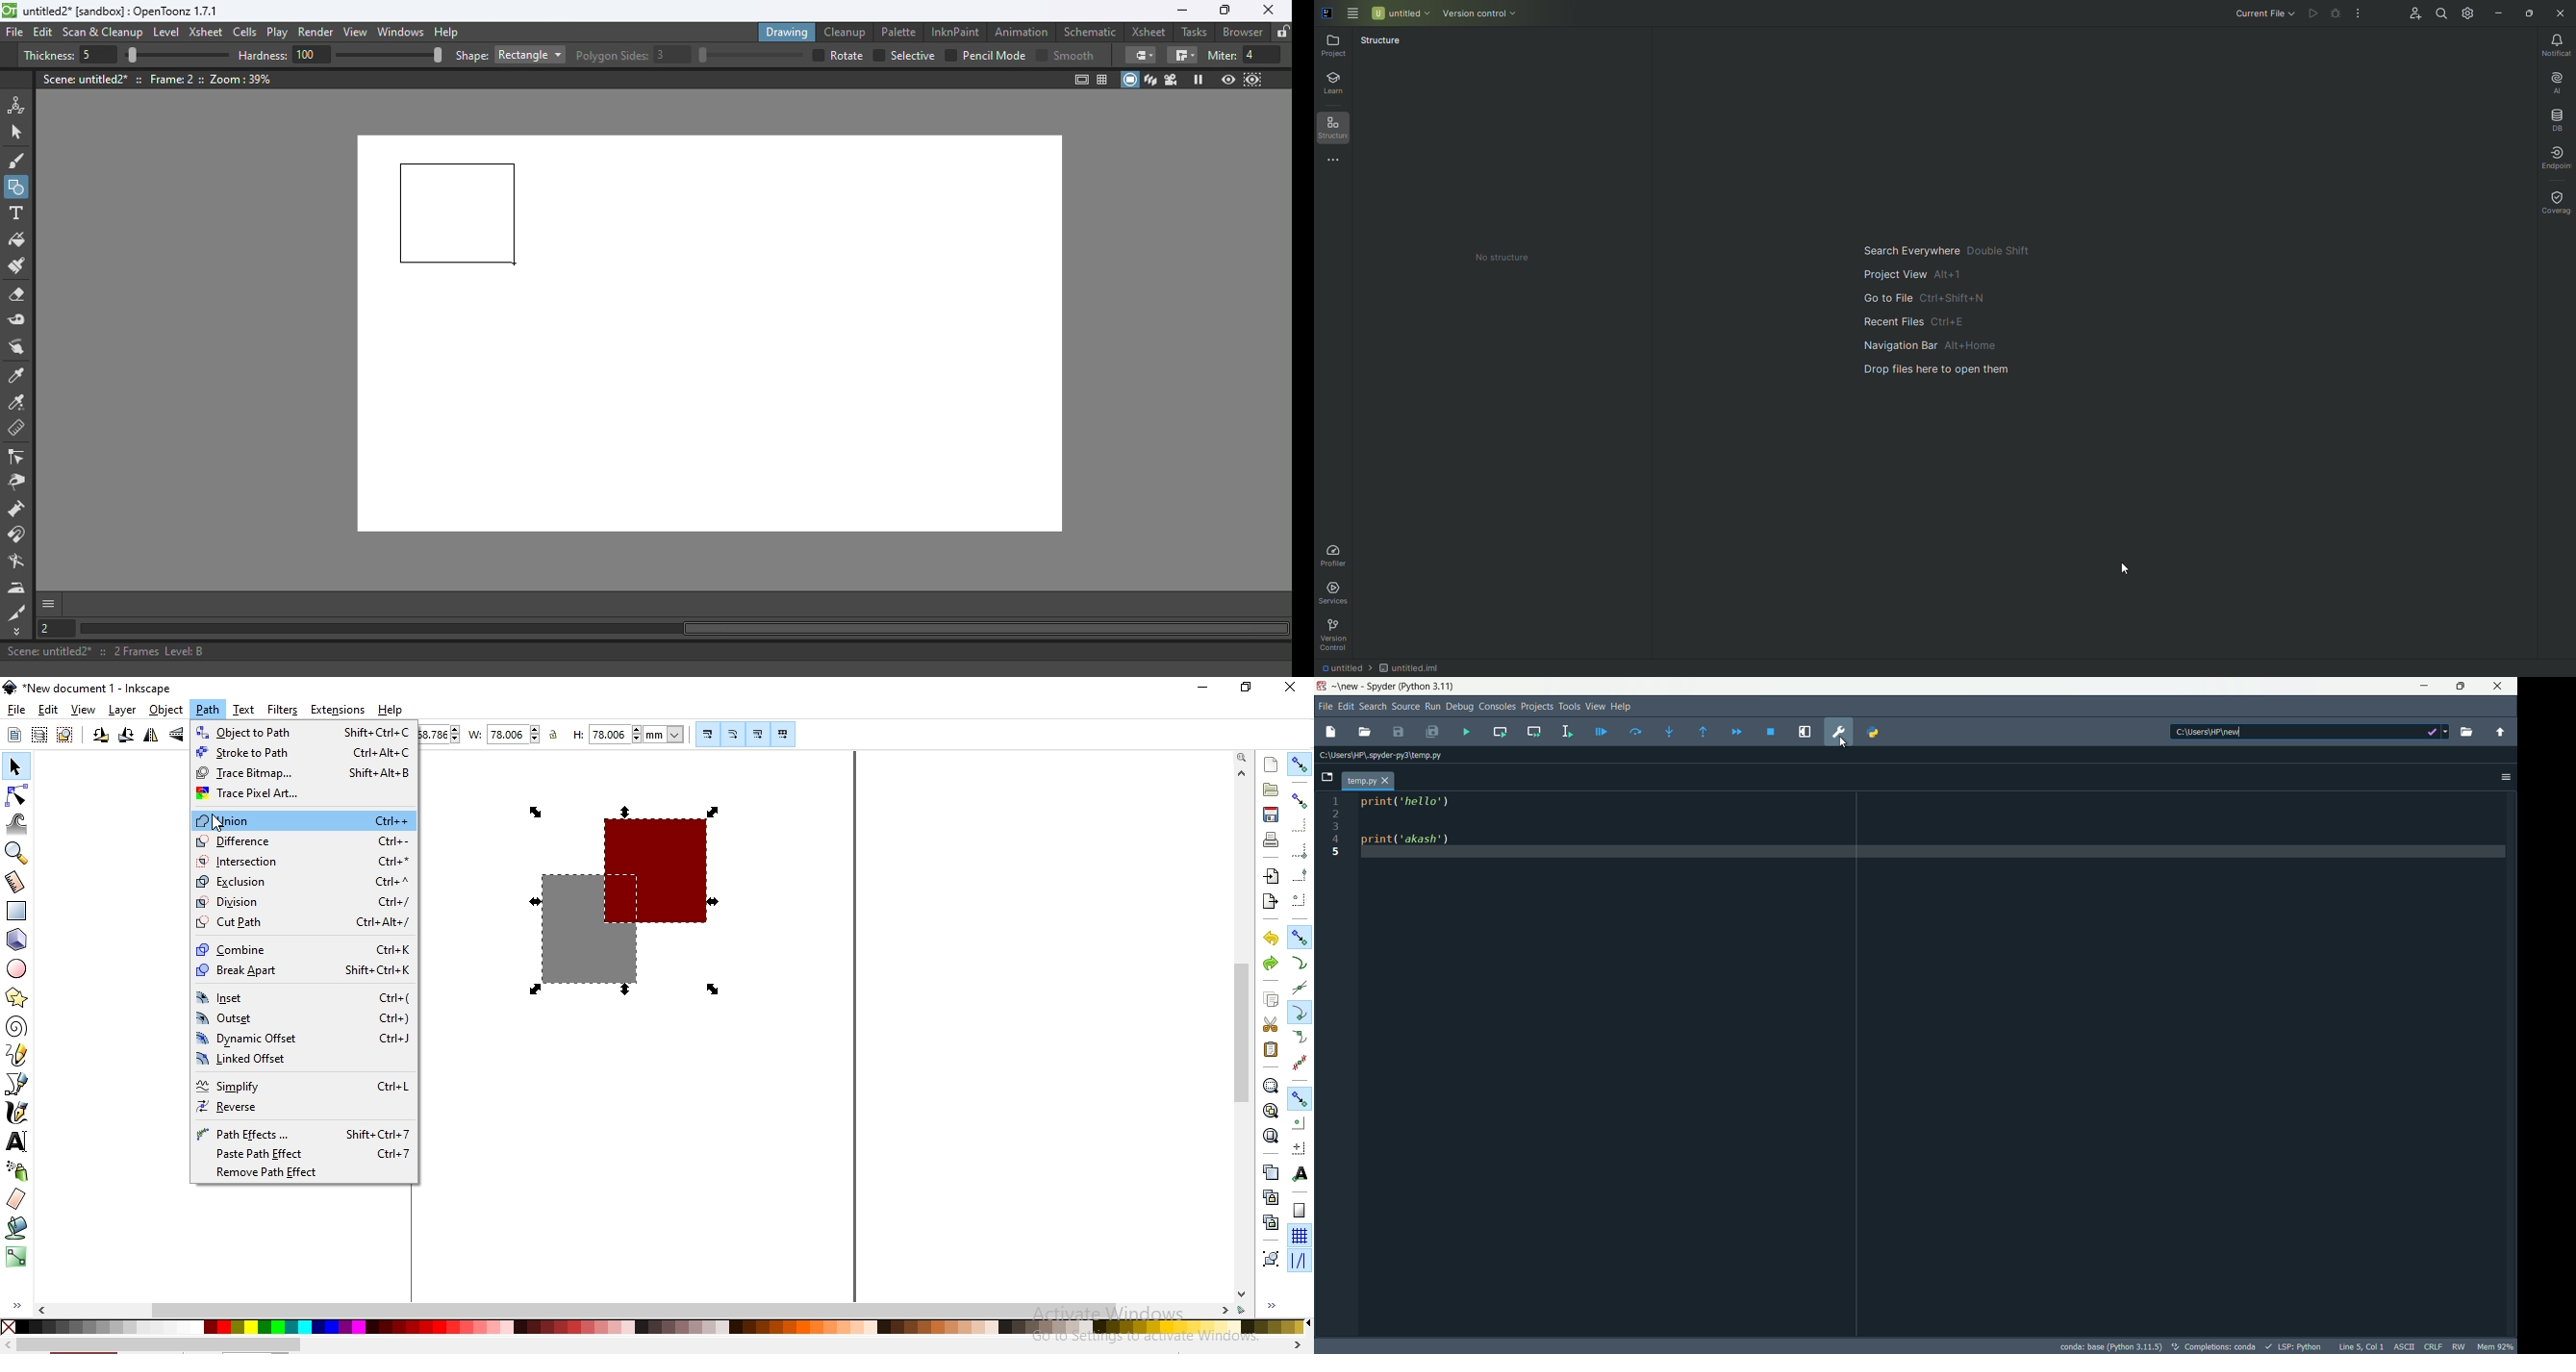 The height and width of the screenshot is (1372, 2576). I want to click on over all, so click(848, 55).